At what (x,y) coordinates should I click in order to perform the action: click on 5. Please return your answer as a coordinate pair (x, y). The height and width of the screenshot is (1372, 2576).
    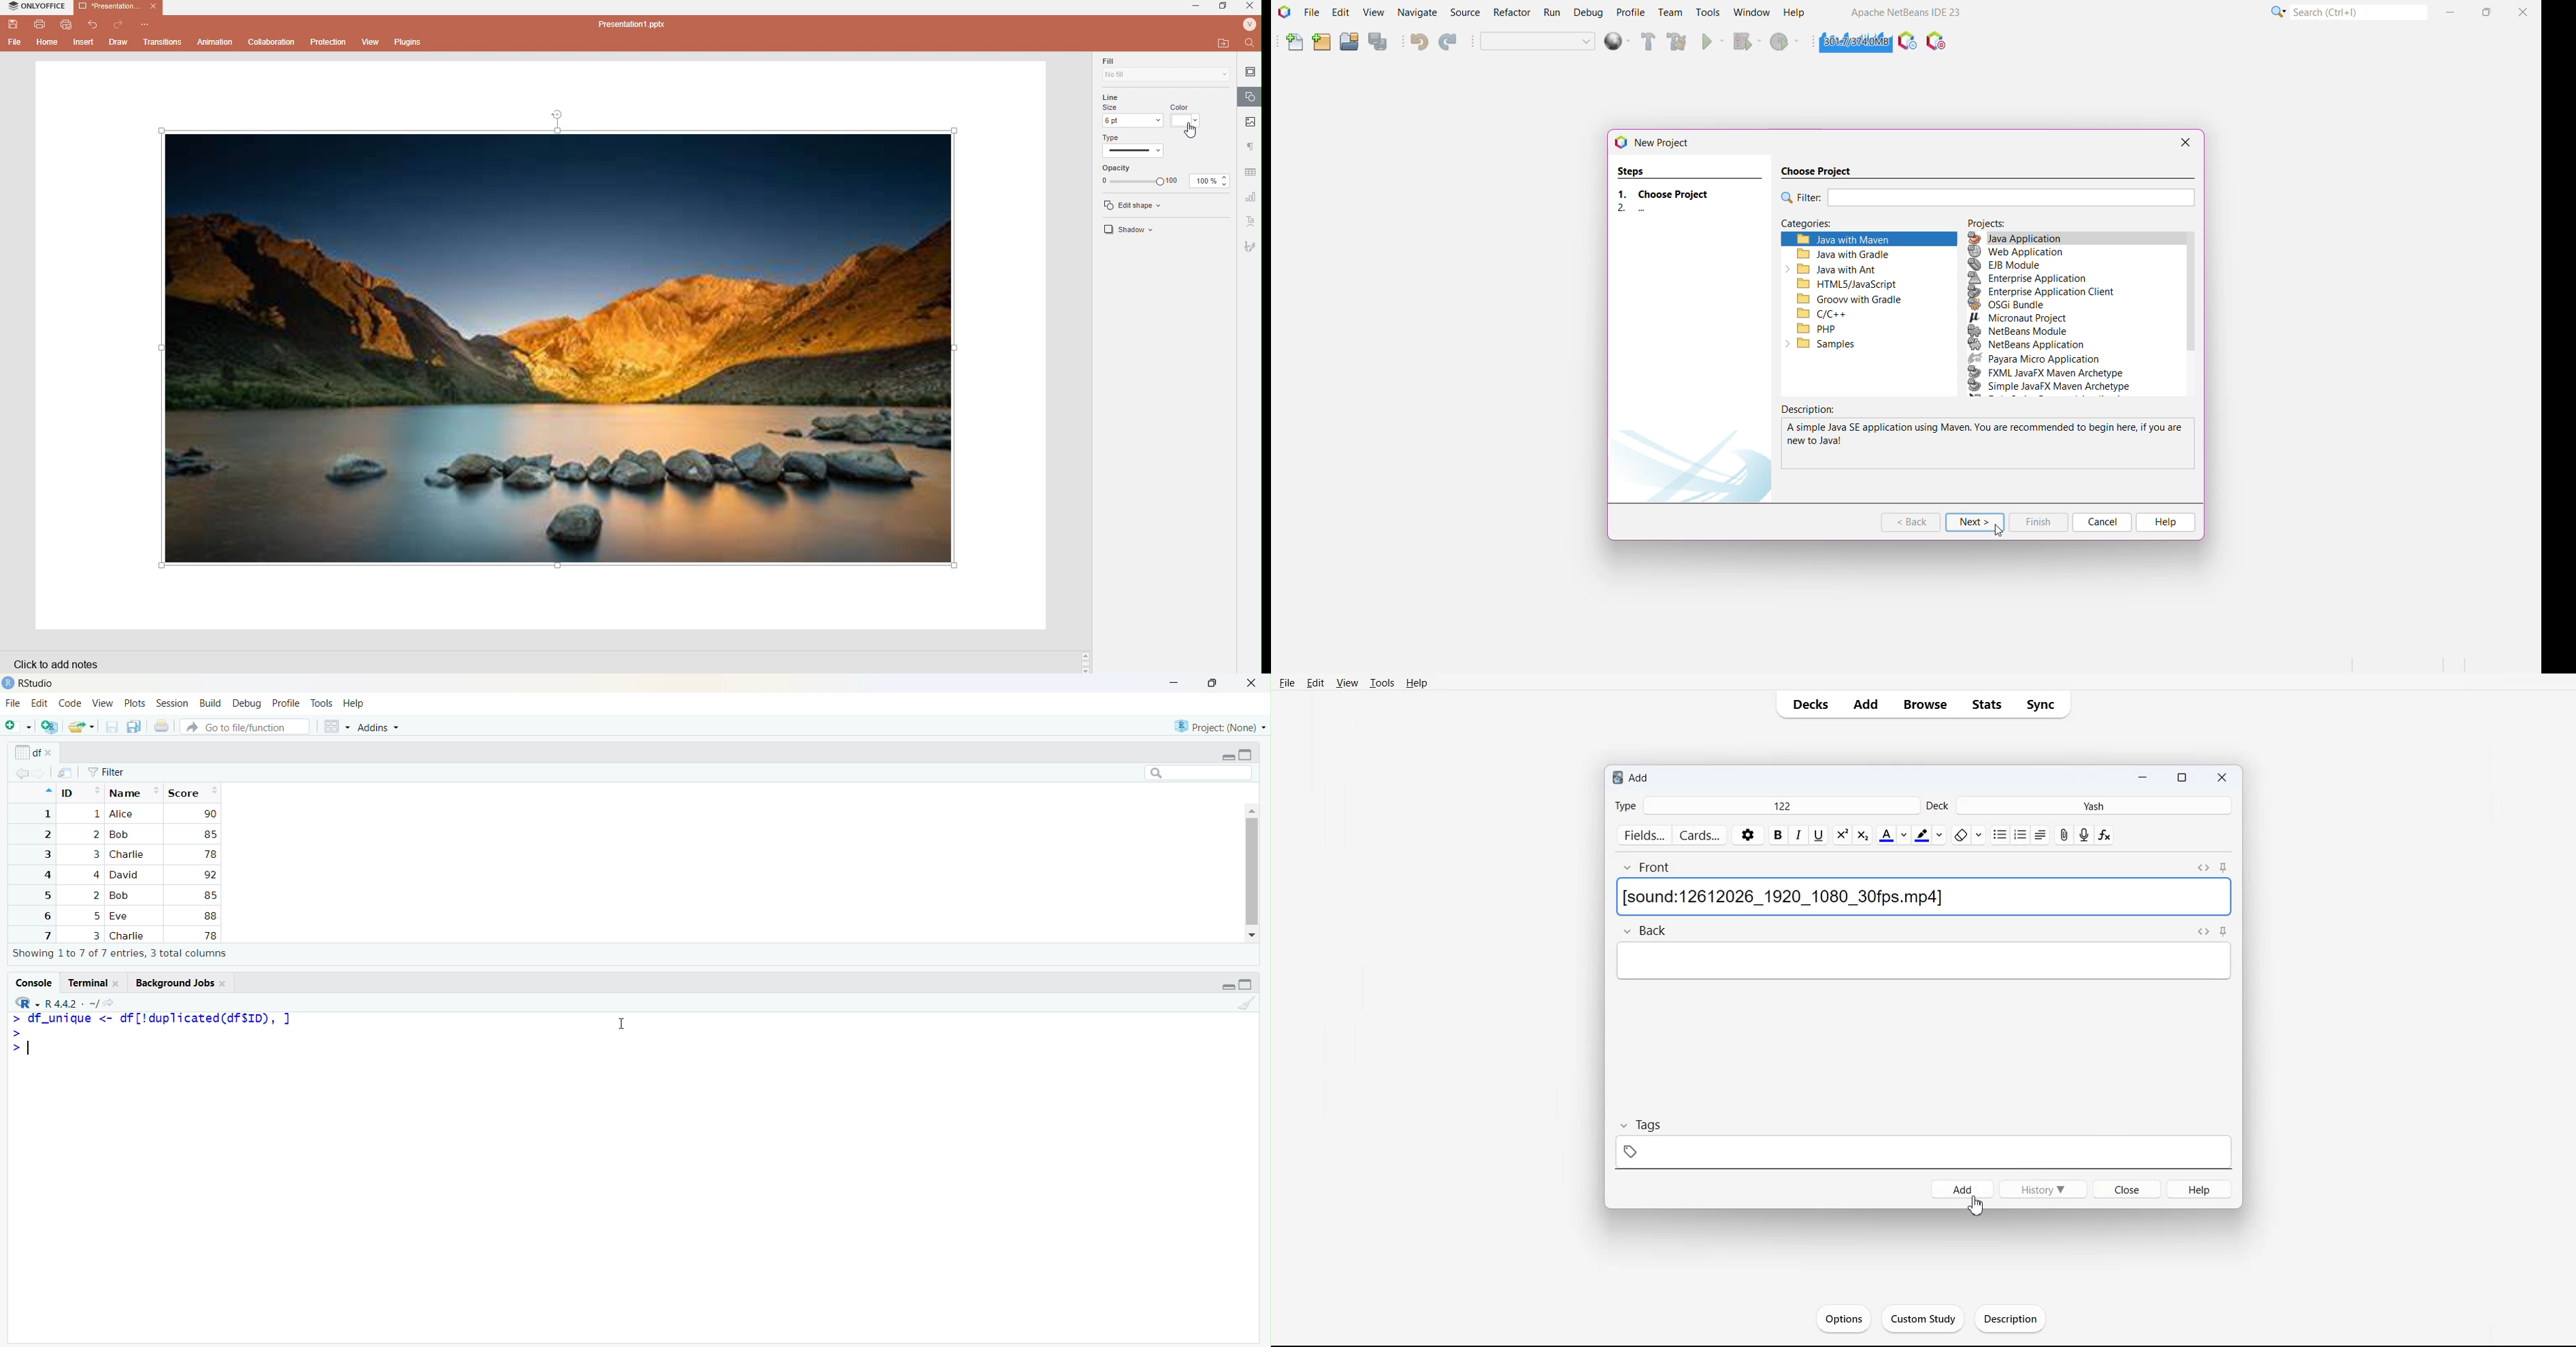
    Looking at the image, I should click on (46, 896).